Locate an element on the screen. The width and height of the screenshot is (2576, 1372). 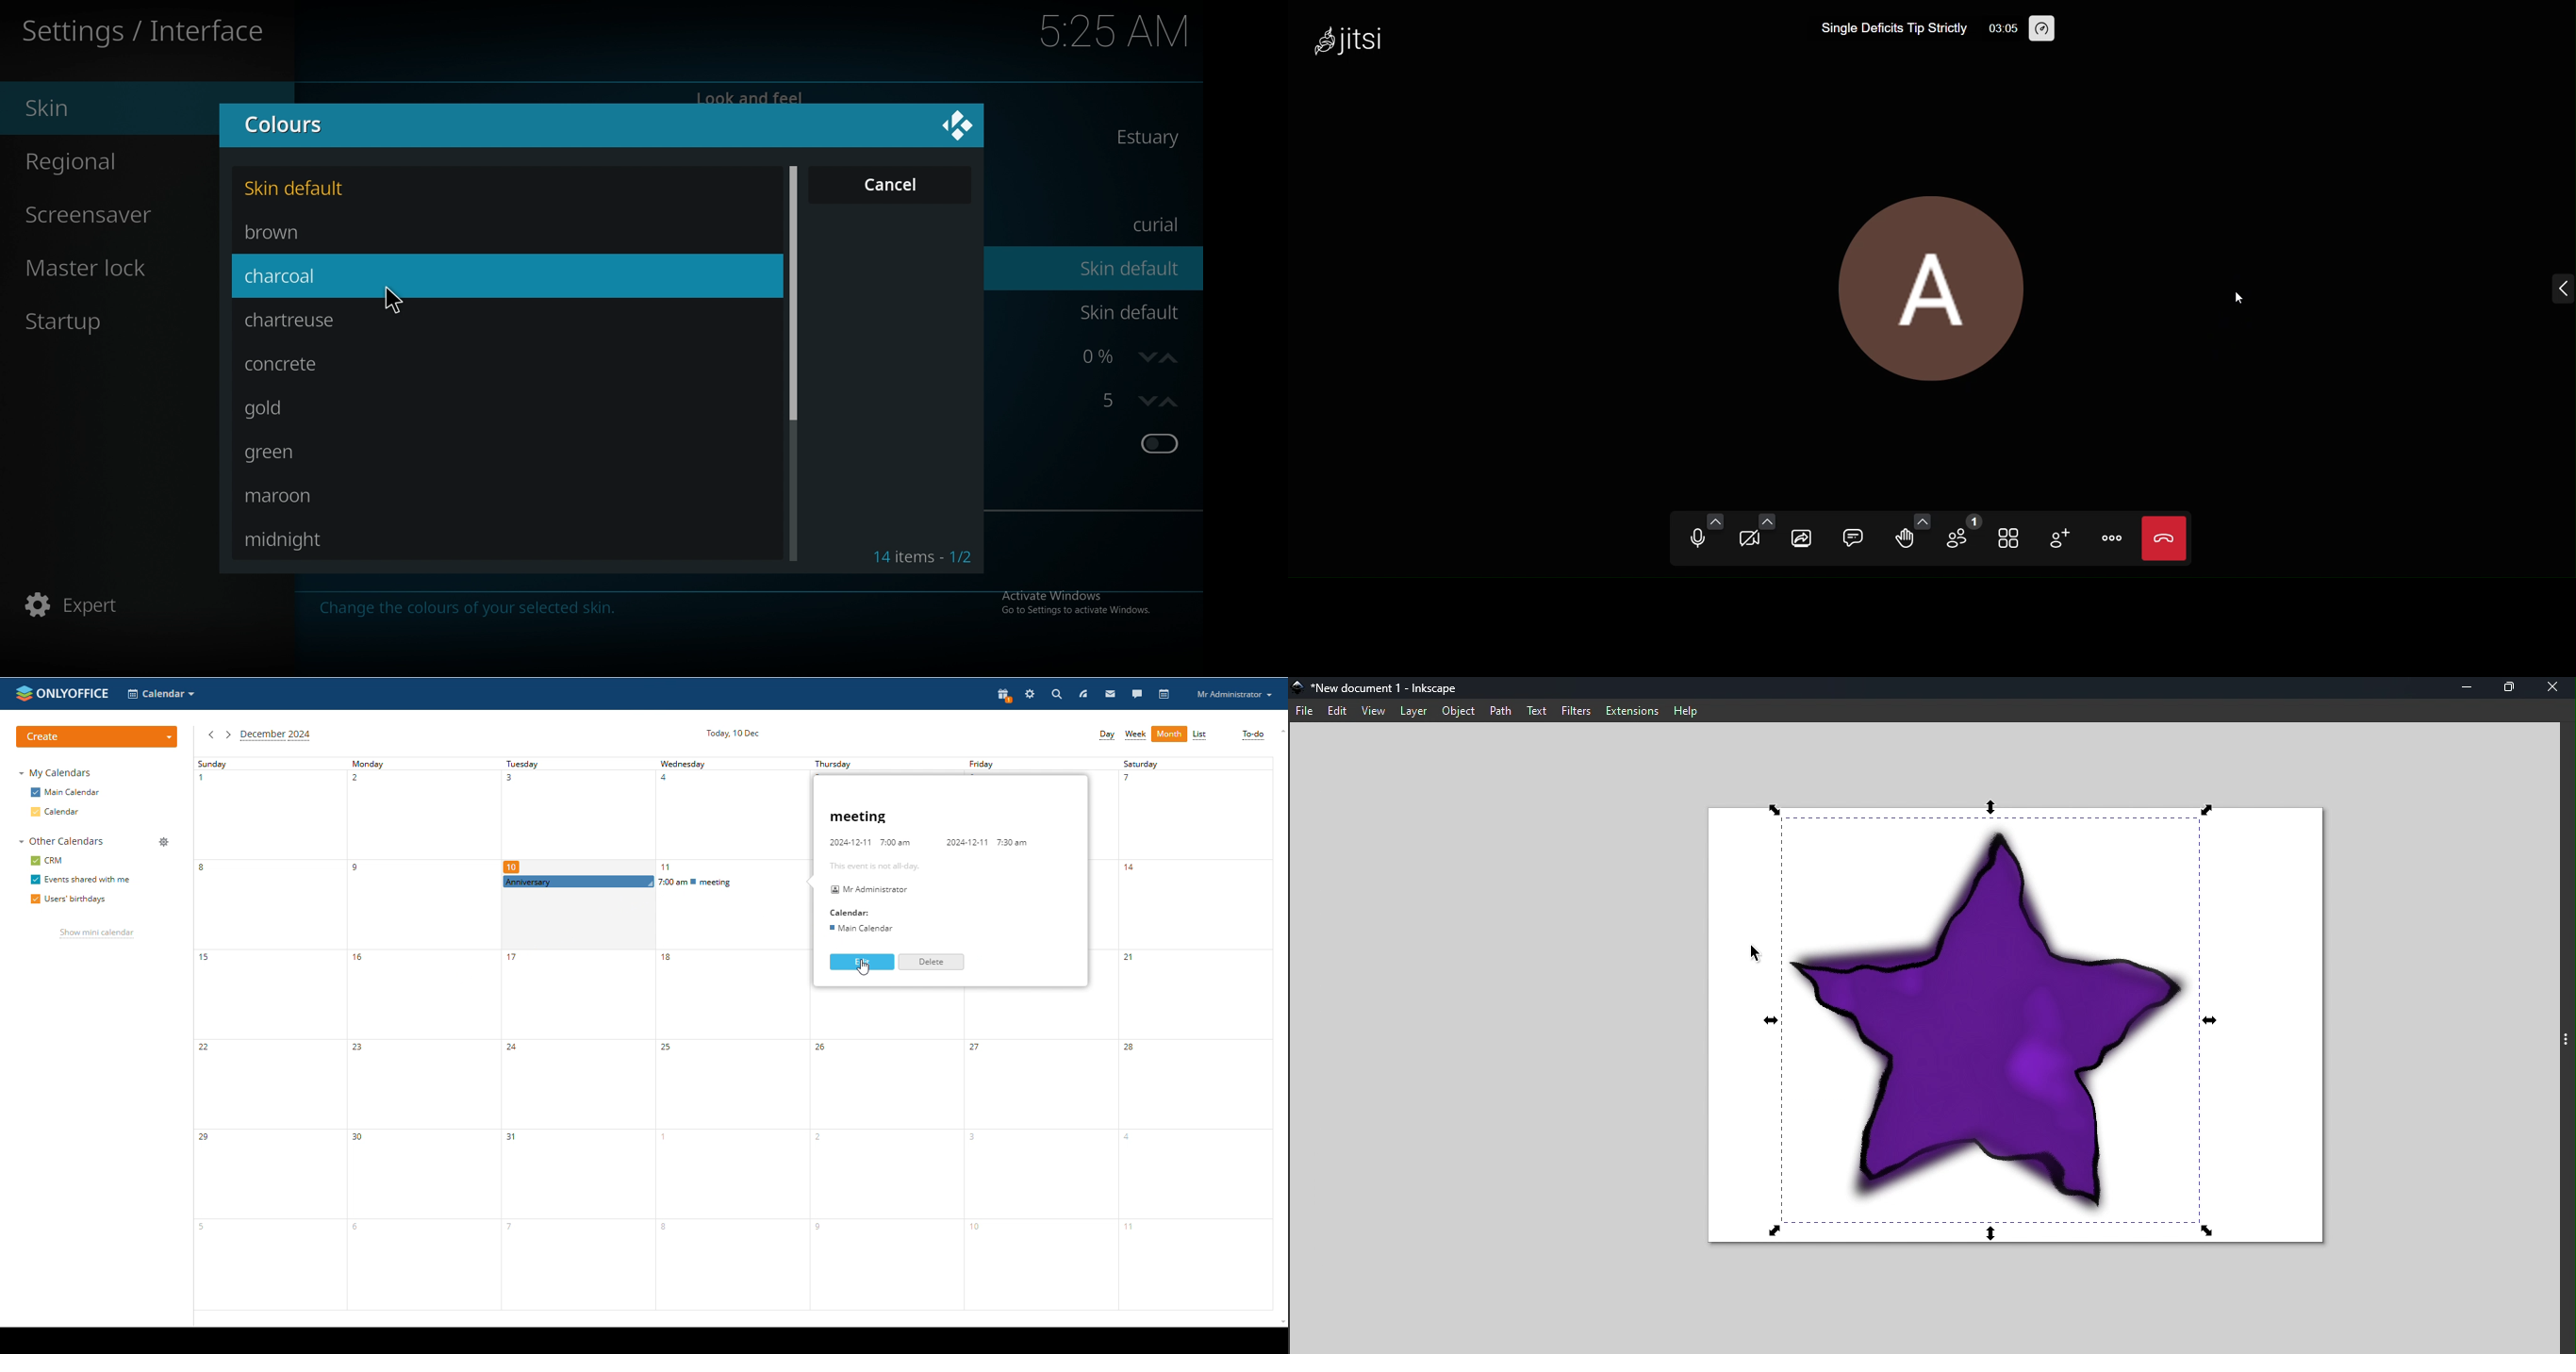
invite people is located at coordinates (2059, 538).